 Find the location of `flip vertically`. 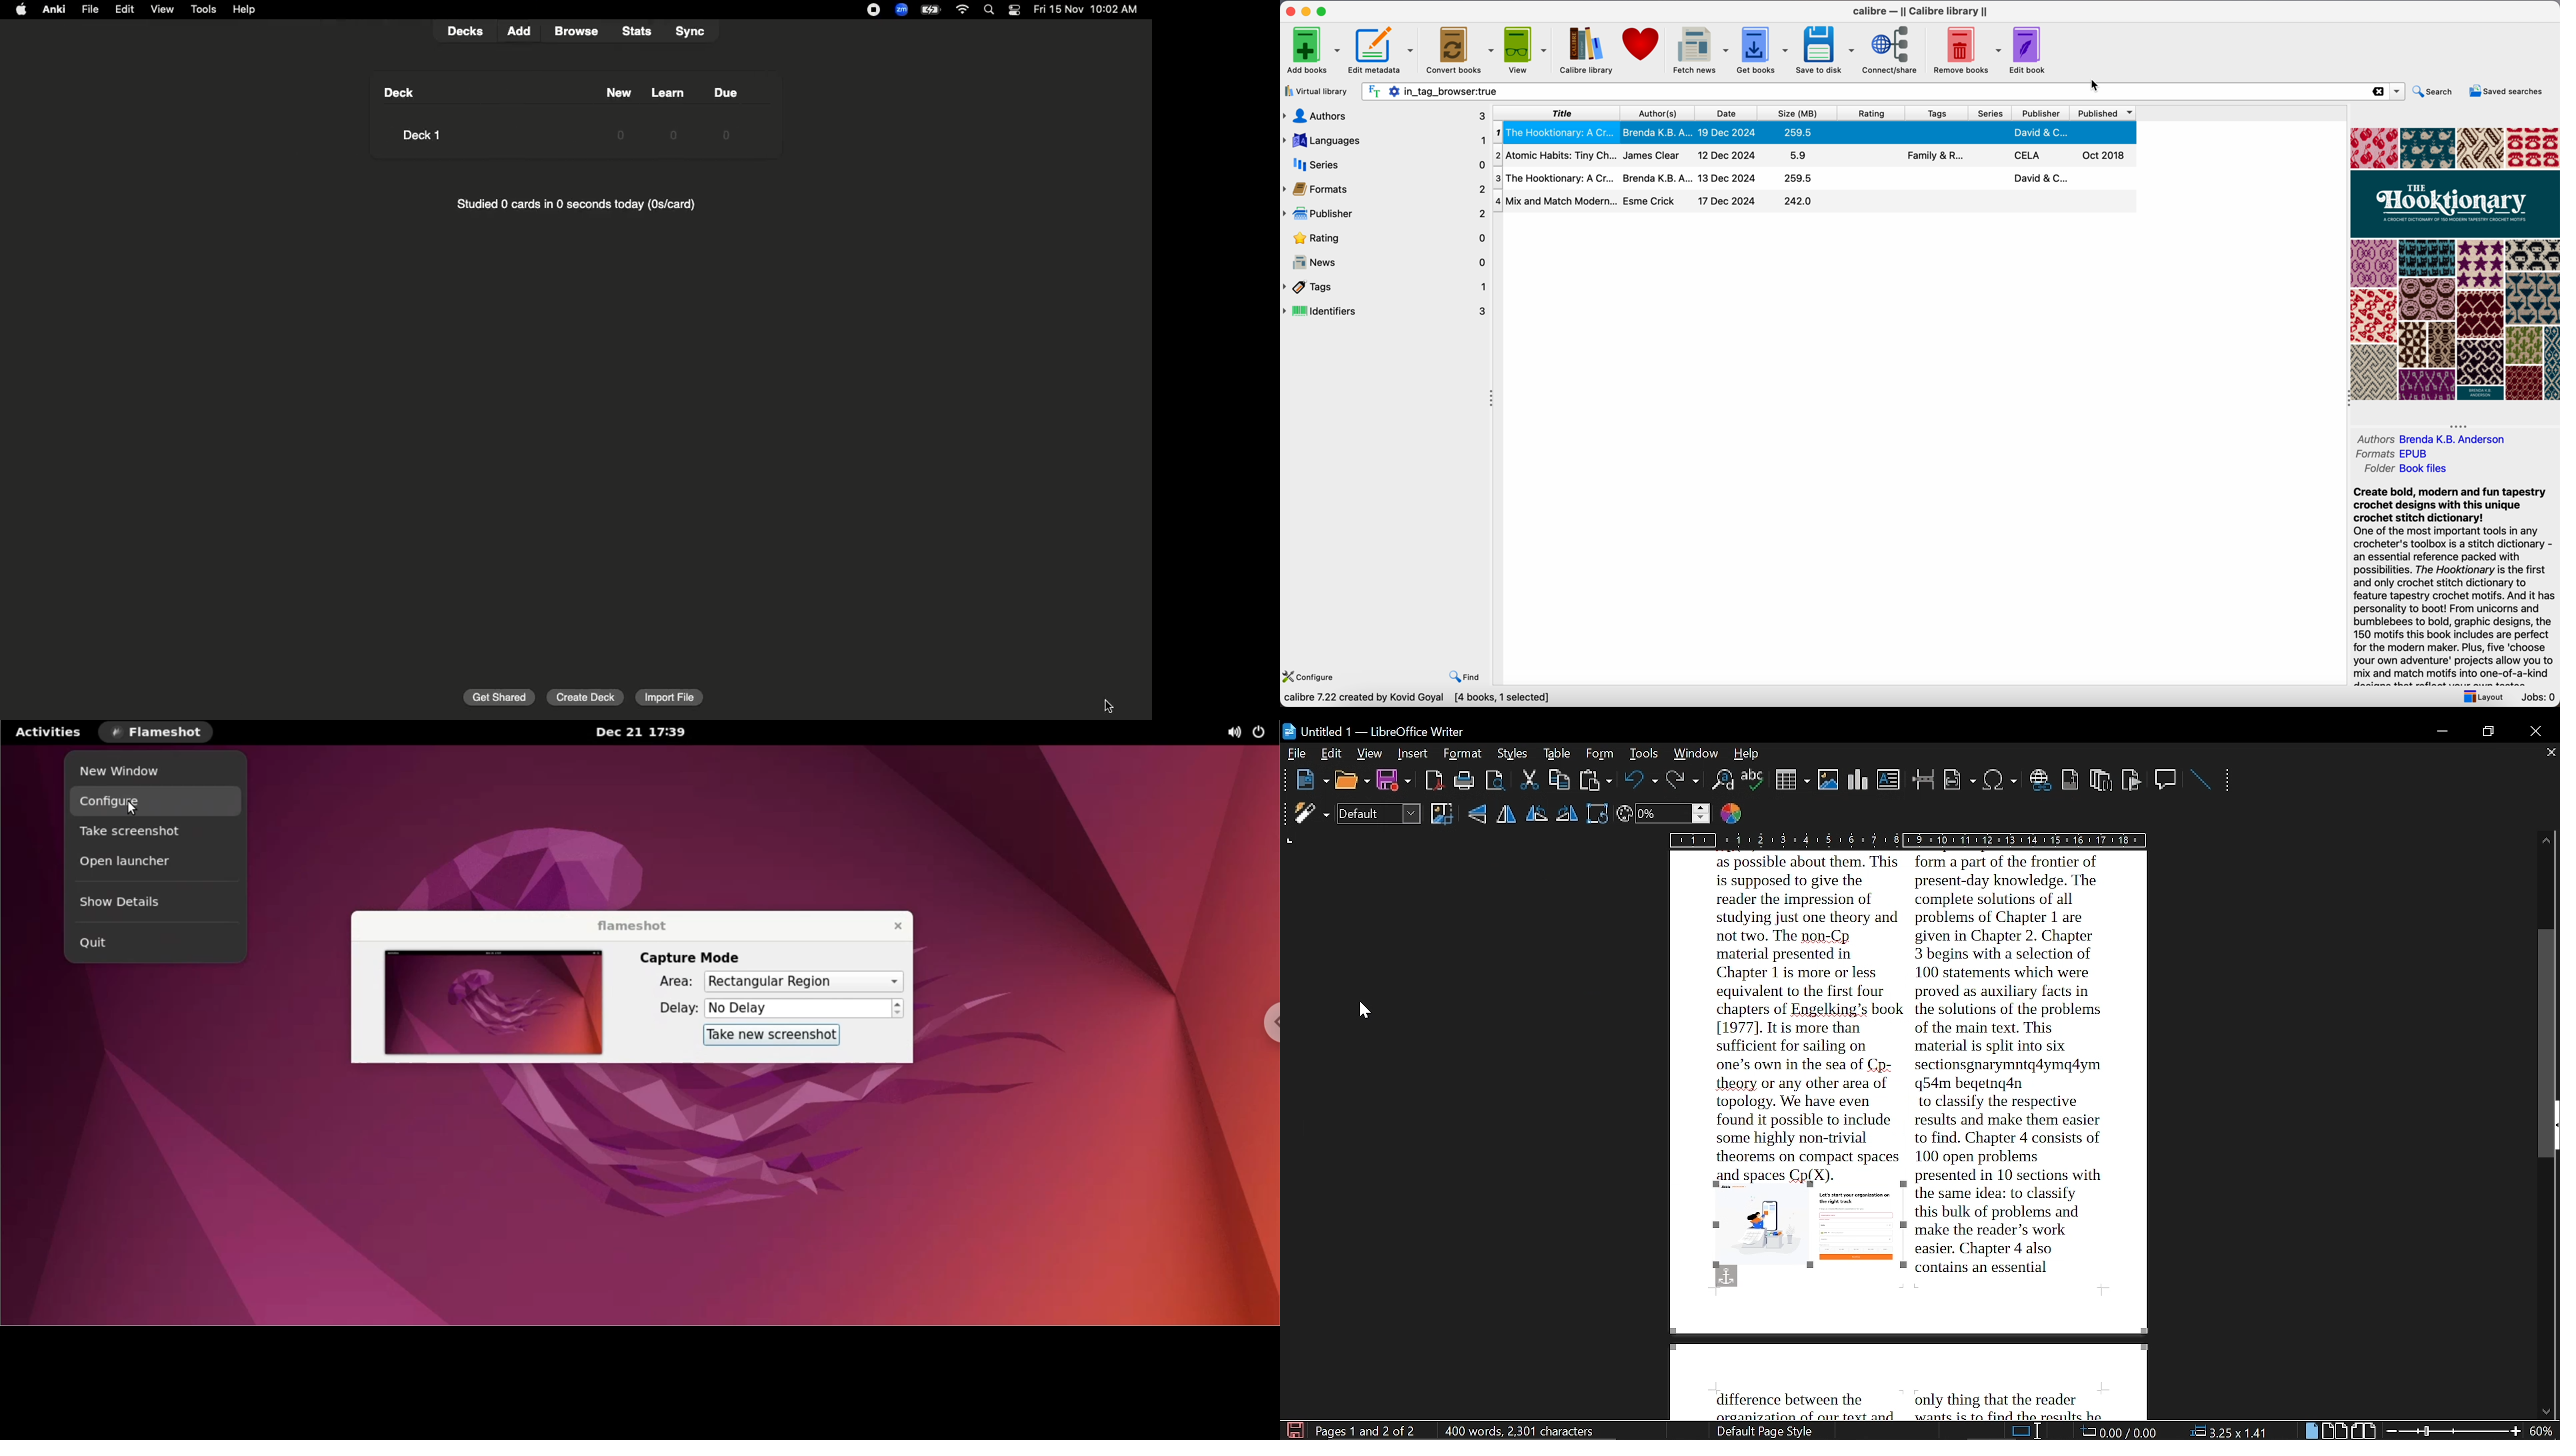

flip vertically is located at coordinates (1478, 813).